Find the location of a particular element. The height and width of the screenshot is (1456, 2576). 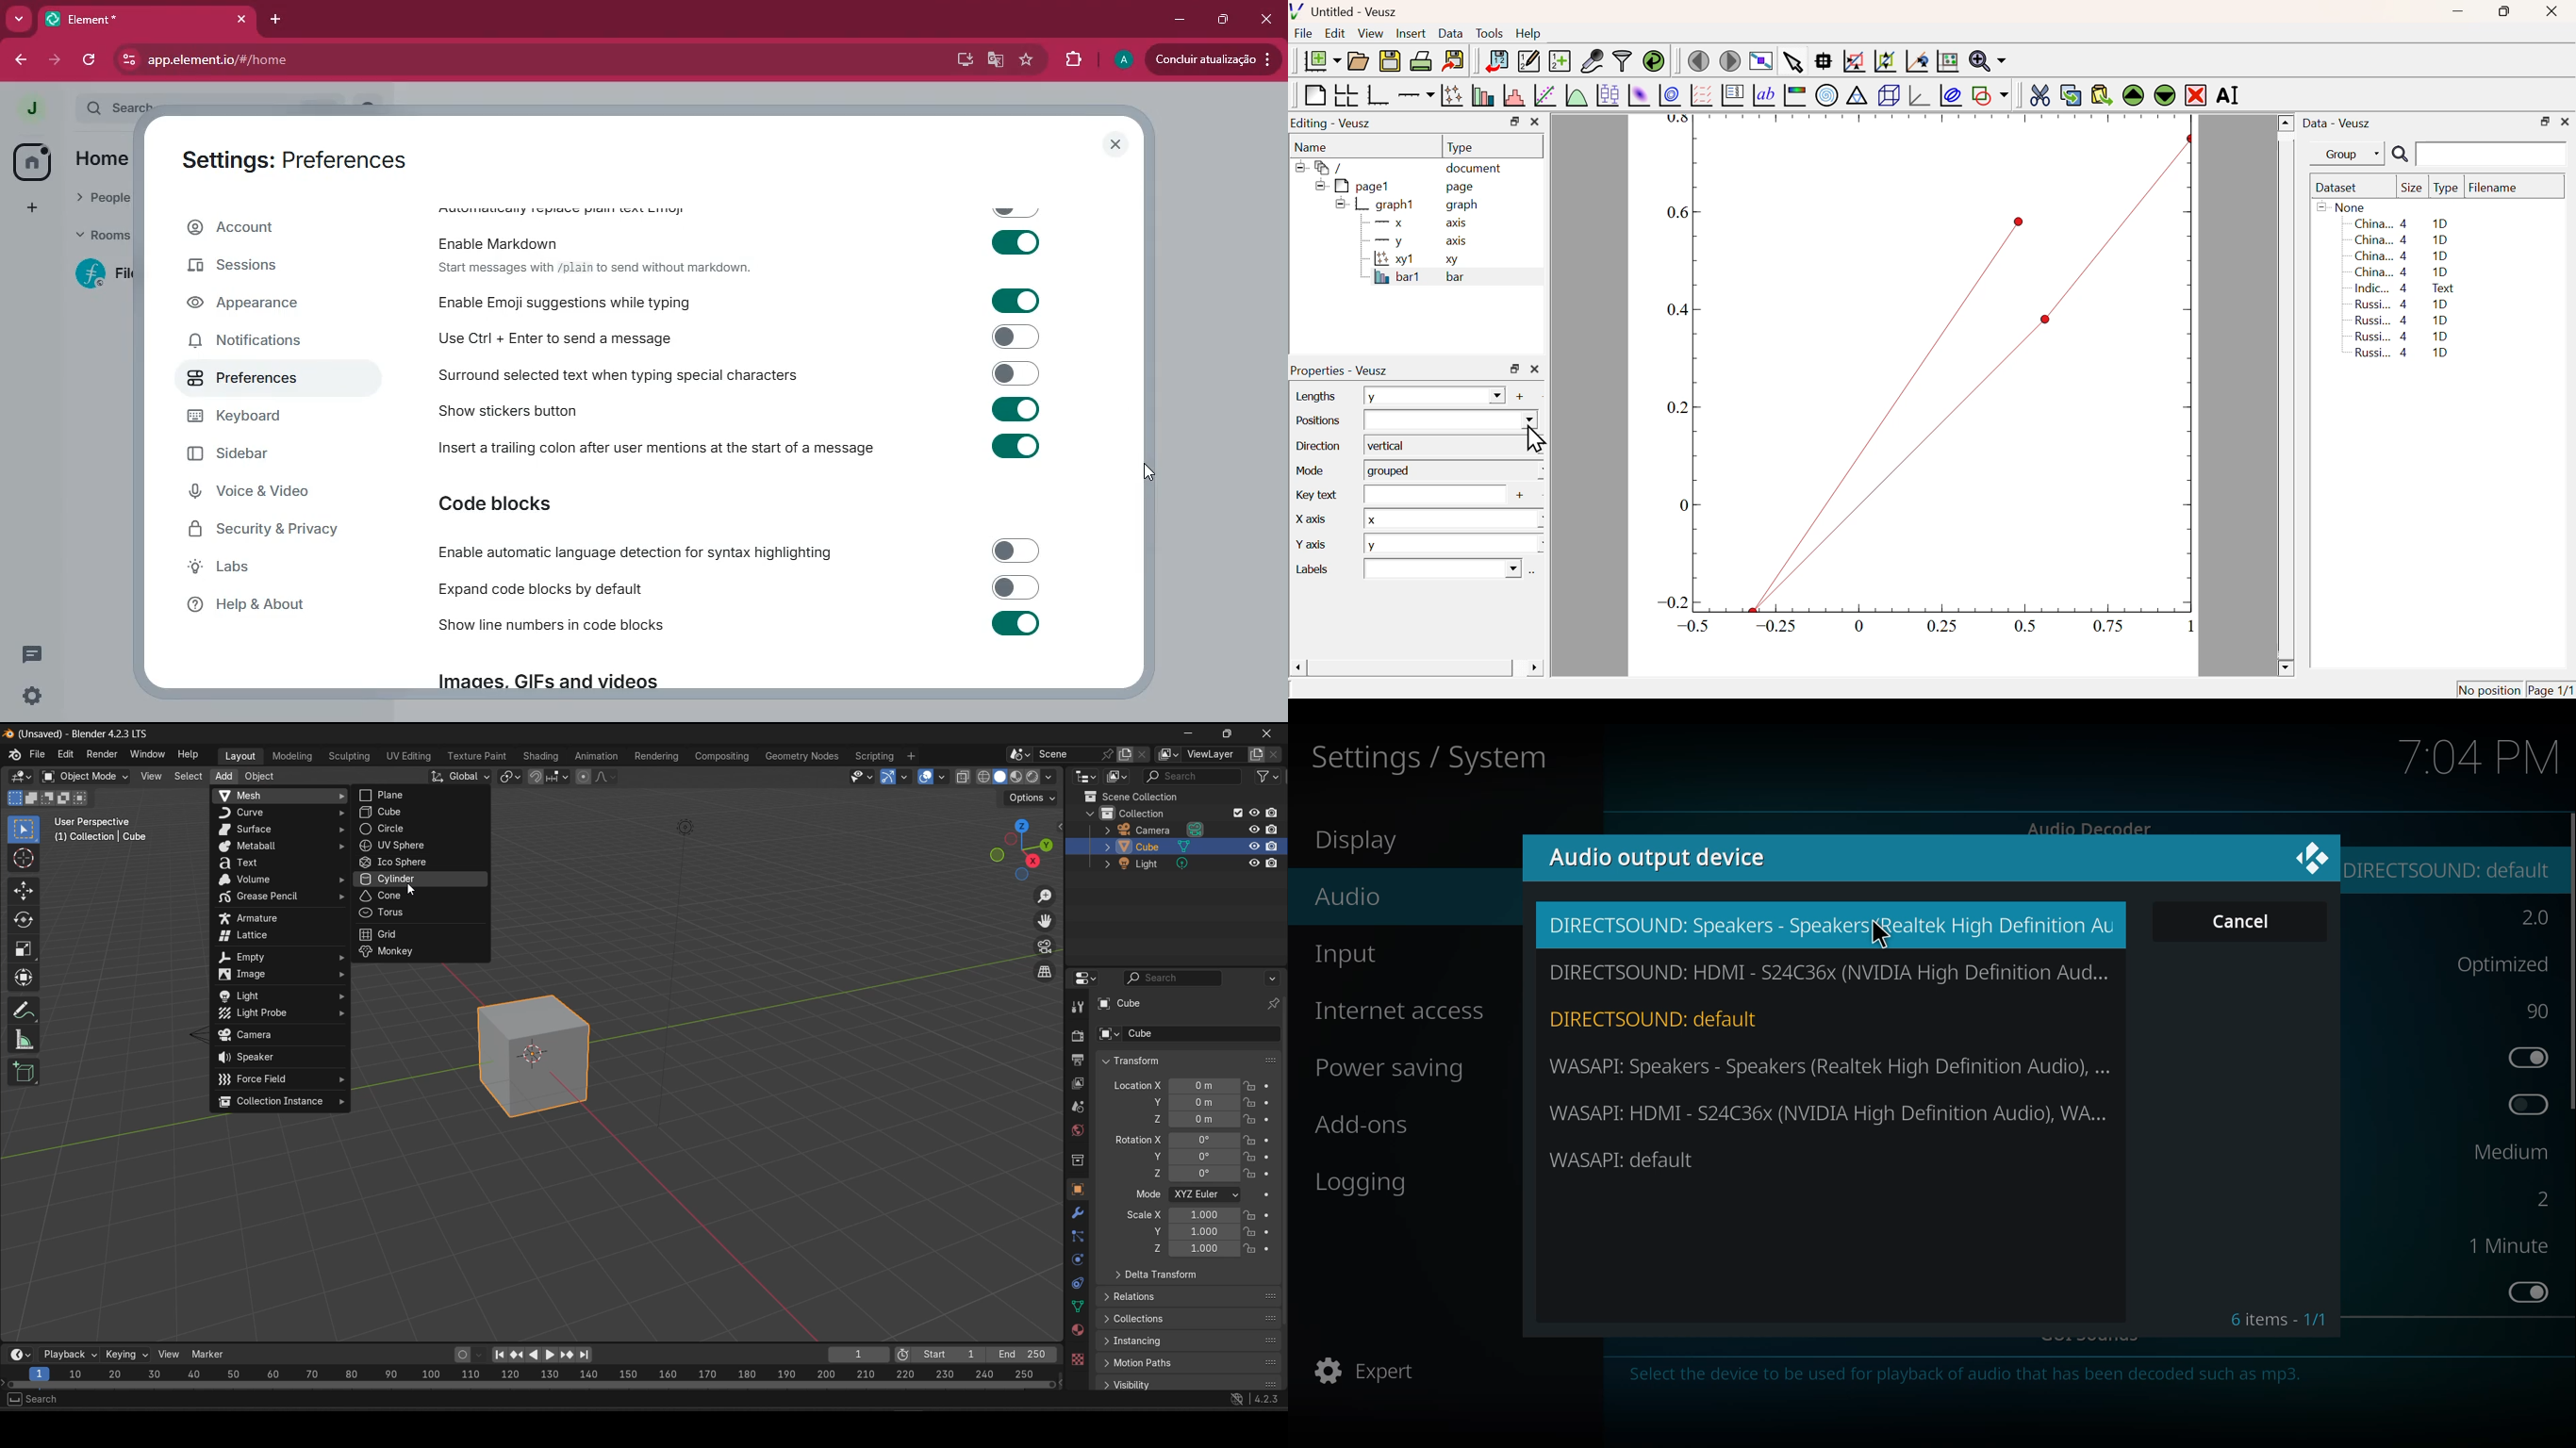

Use Ctrl + Enter to send a message is located at coordinates (735, 339).